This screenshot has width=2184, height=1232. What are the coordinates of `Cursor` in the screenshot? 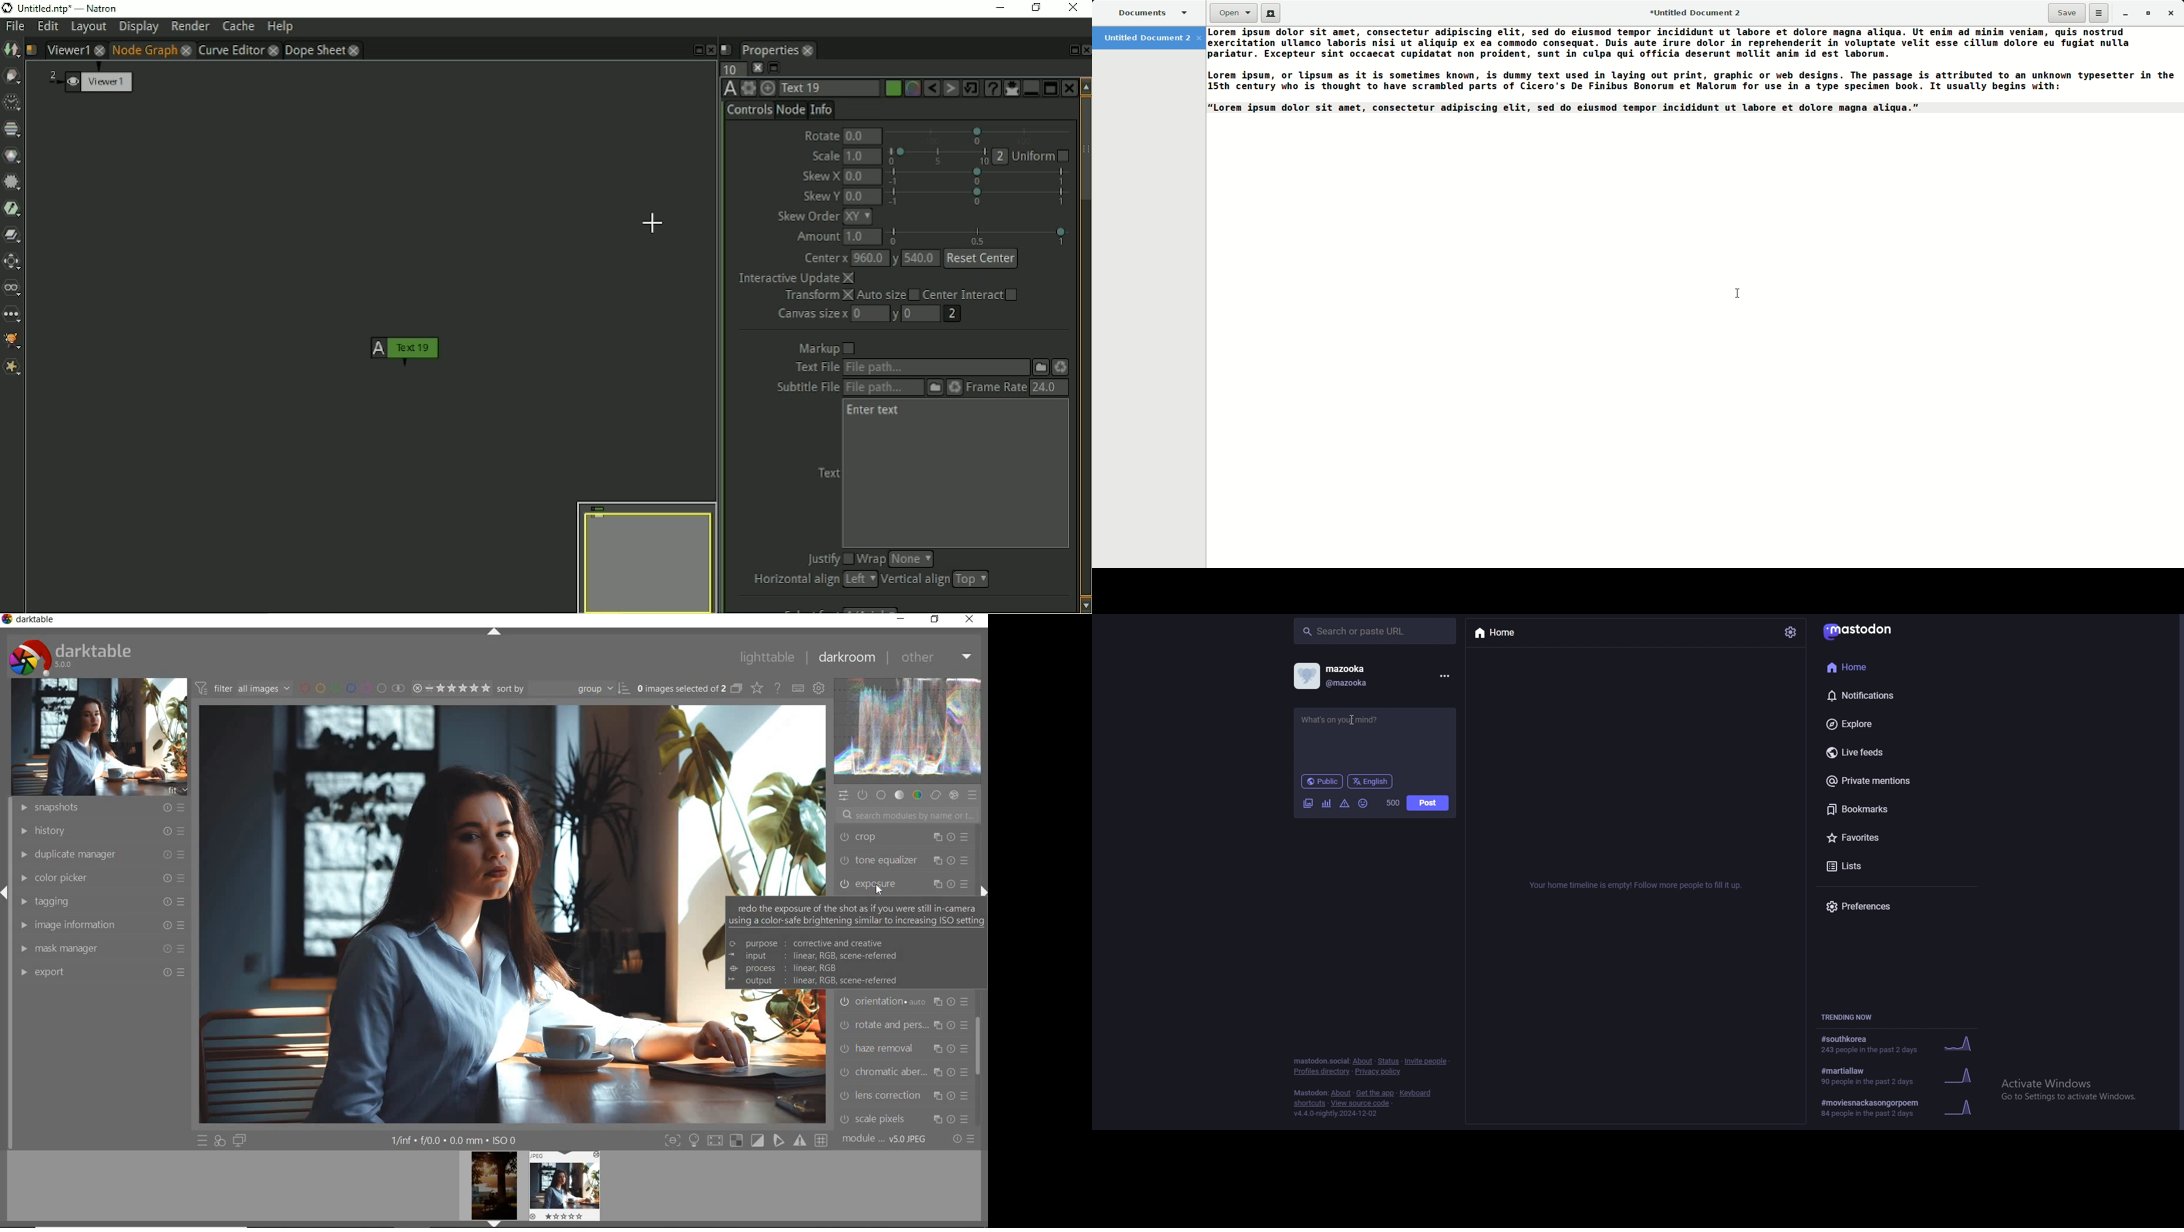 It's located at (1736, 293).